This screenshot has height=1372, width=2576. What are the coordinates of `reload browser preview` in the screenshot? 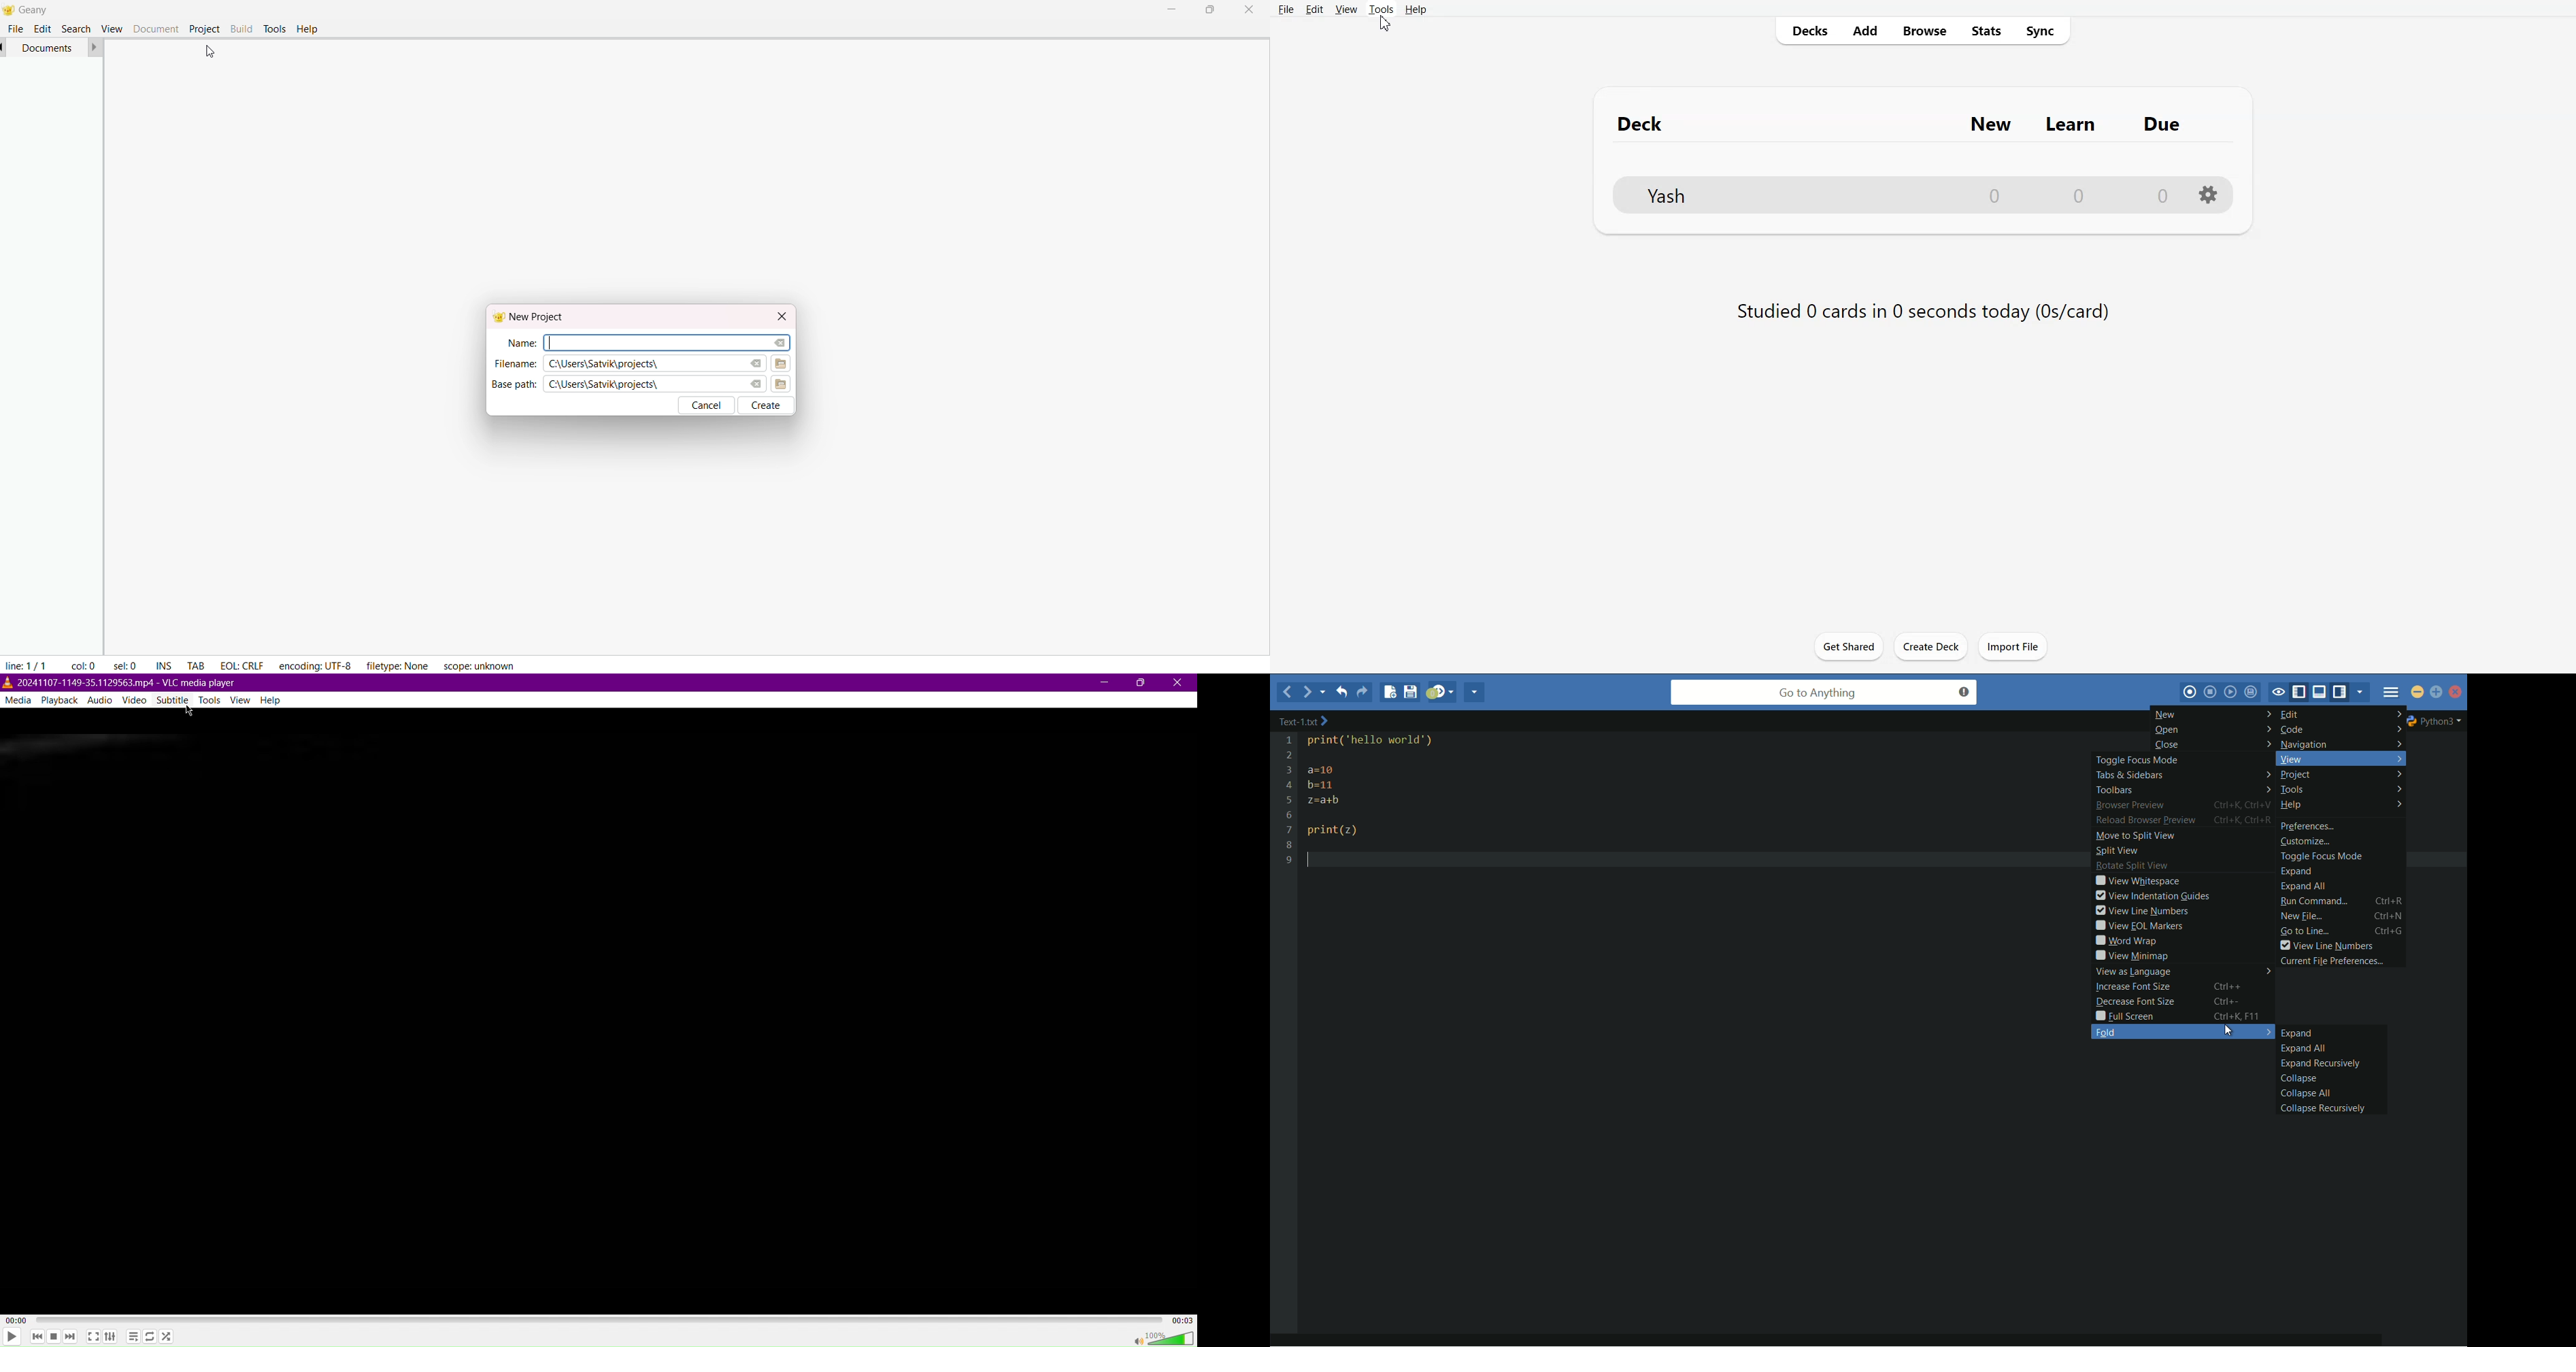 It's located at (2145, 822).